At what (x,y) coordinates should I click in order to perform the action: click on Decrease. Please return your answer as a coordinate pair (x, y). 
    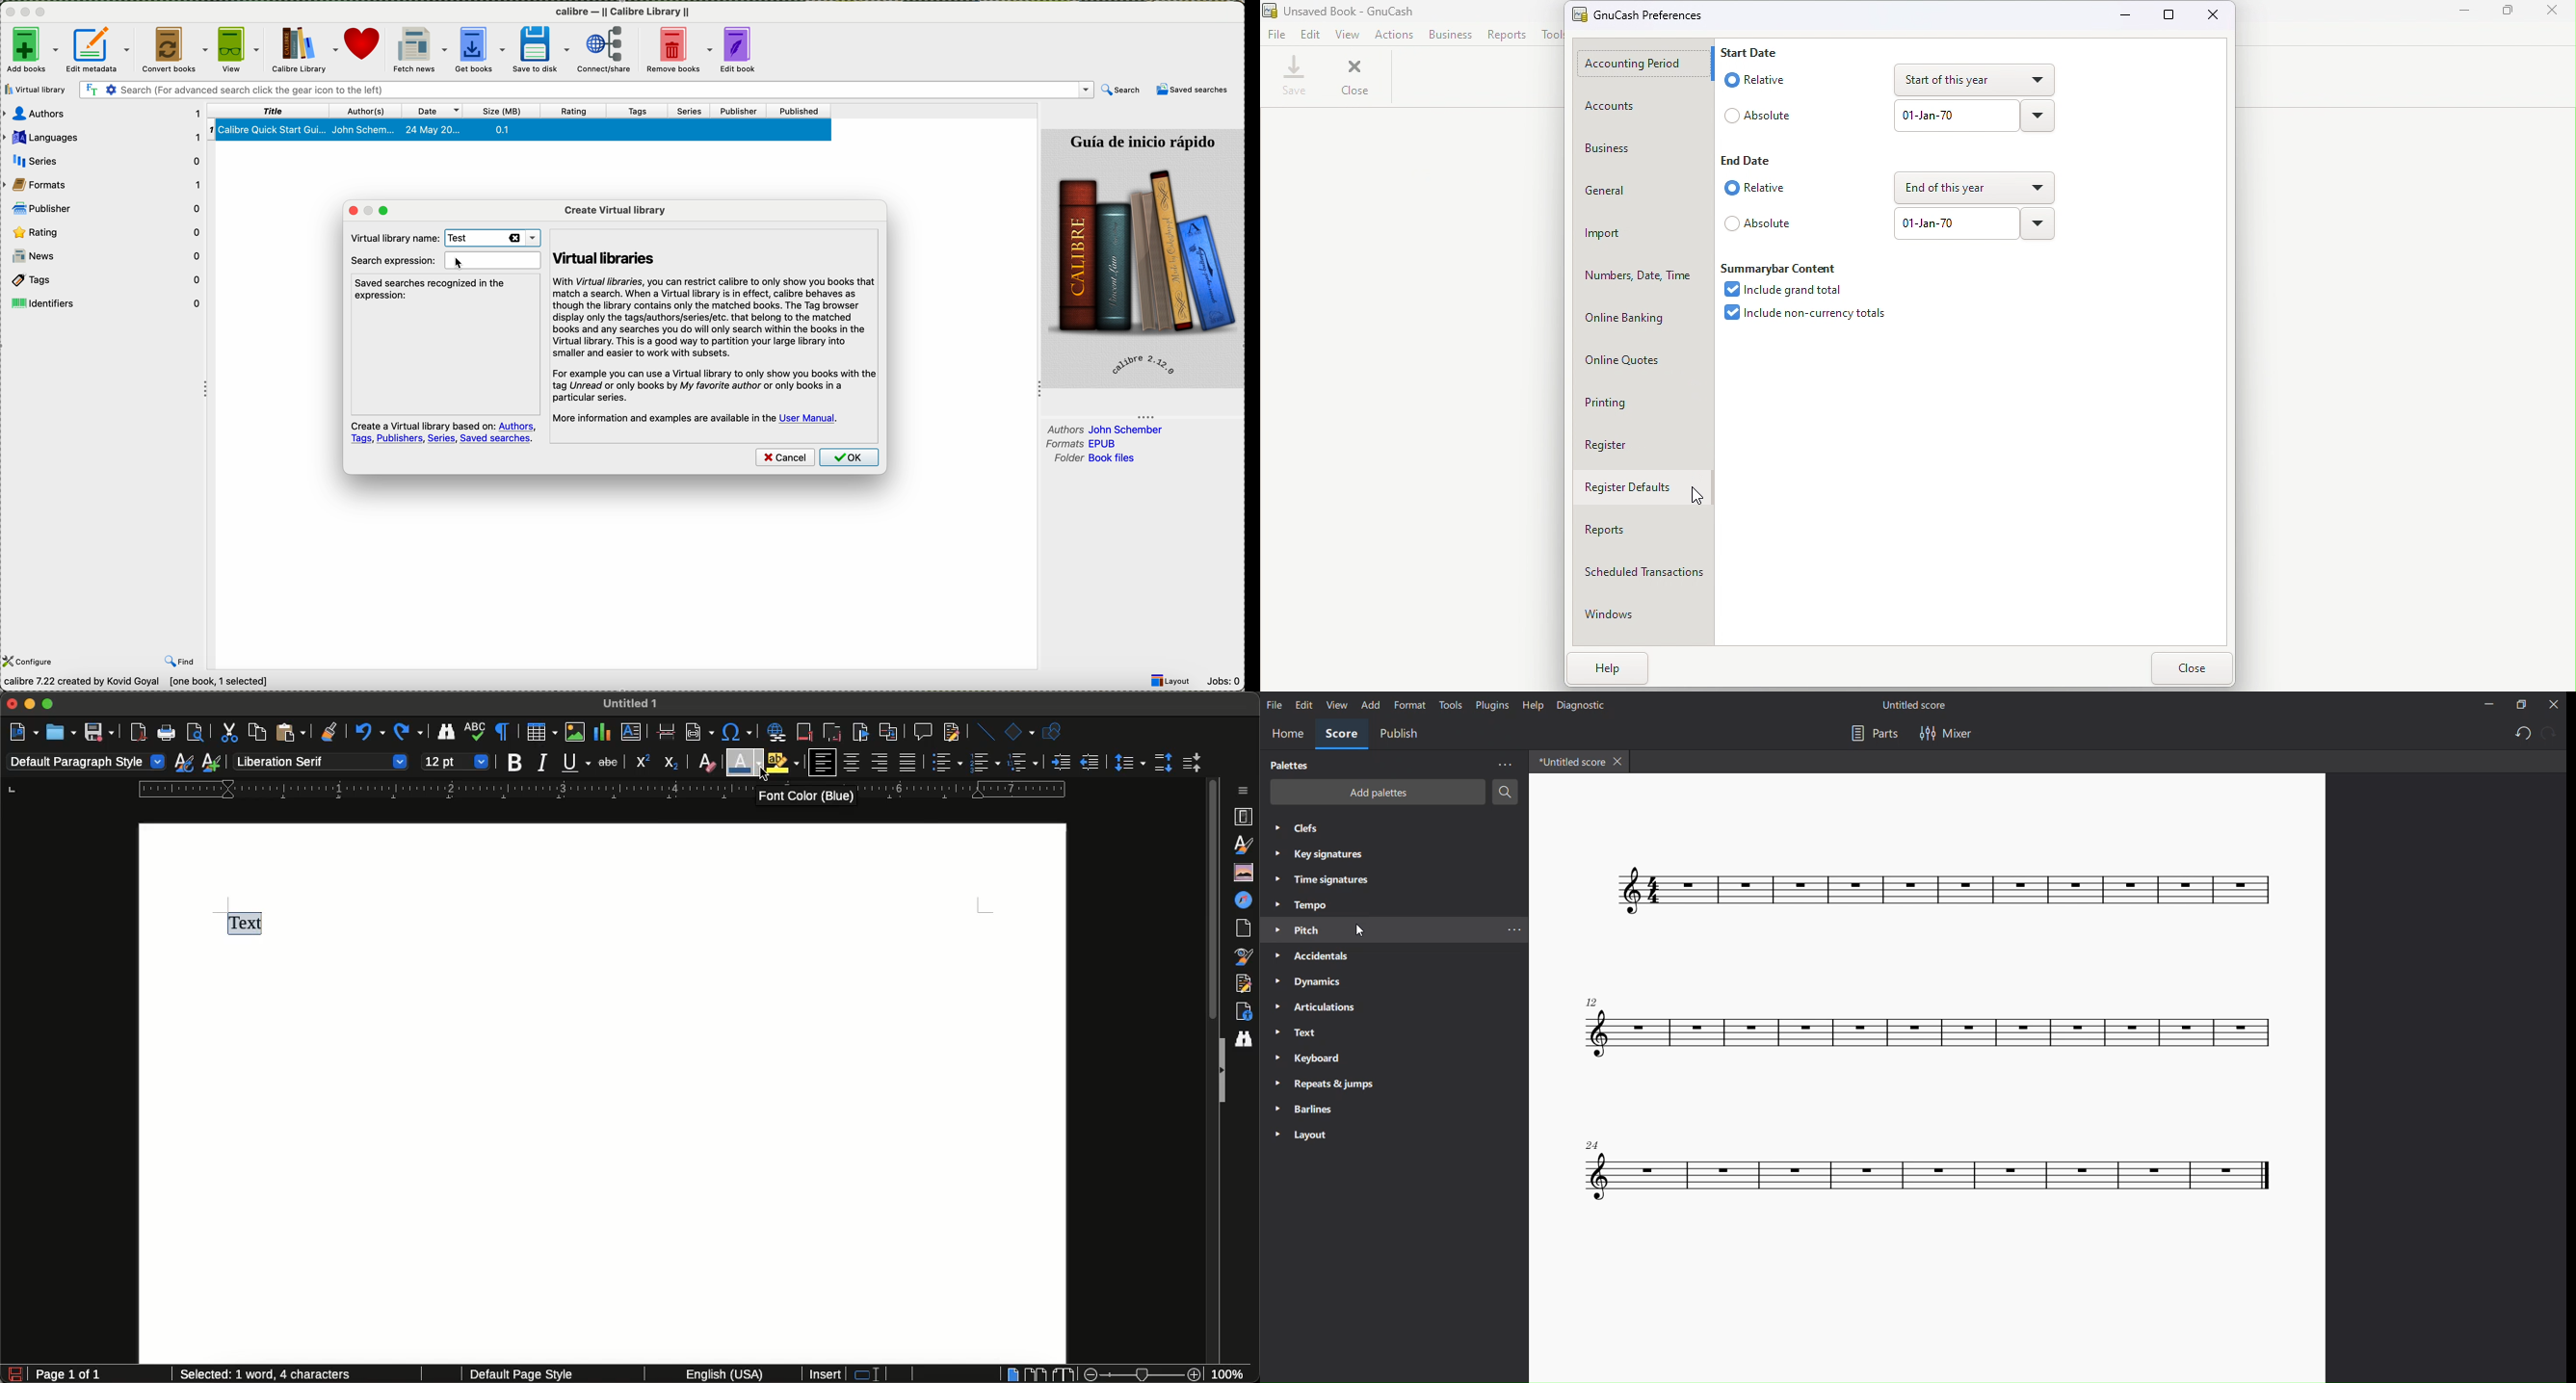
    Looking at the image, I should click on (1090, 762).